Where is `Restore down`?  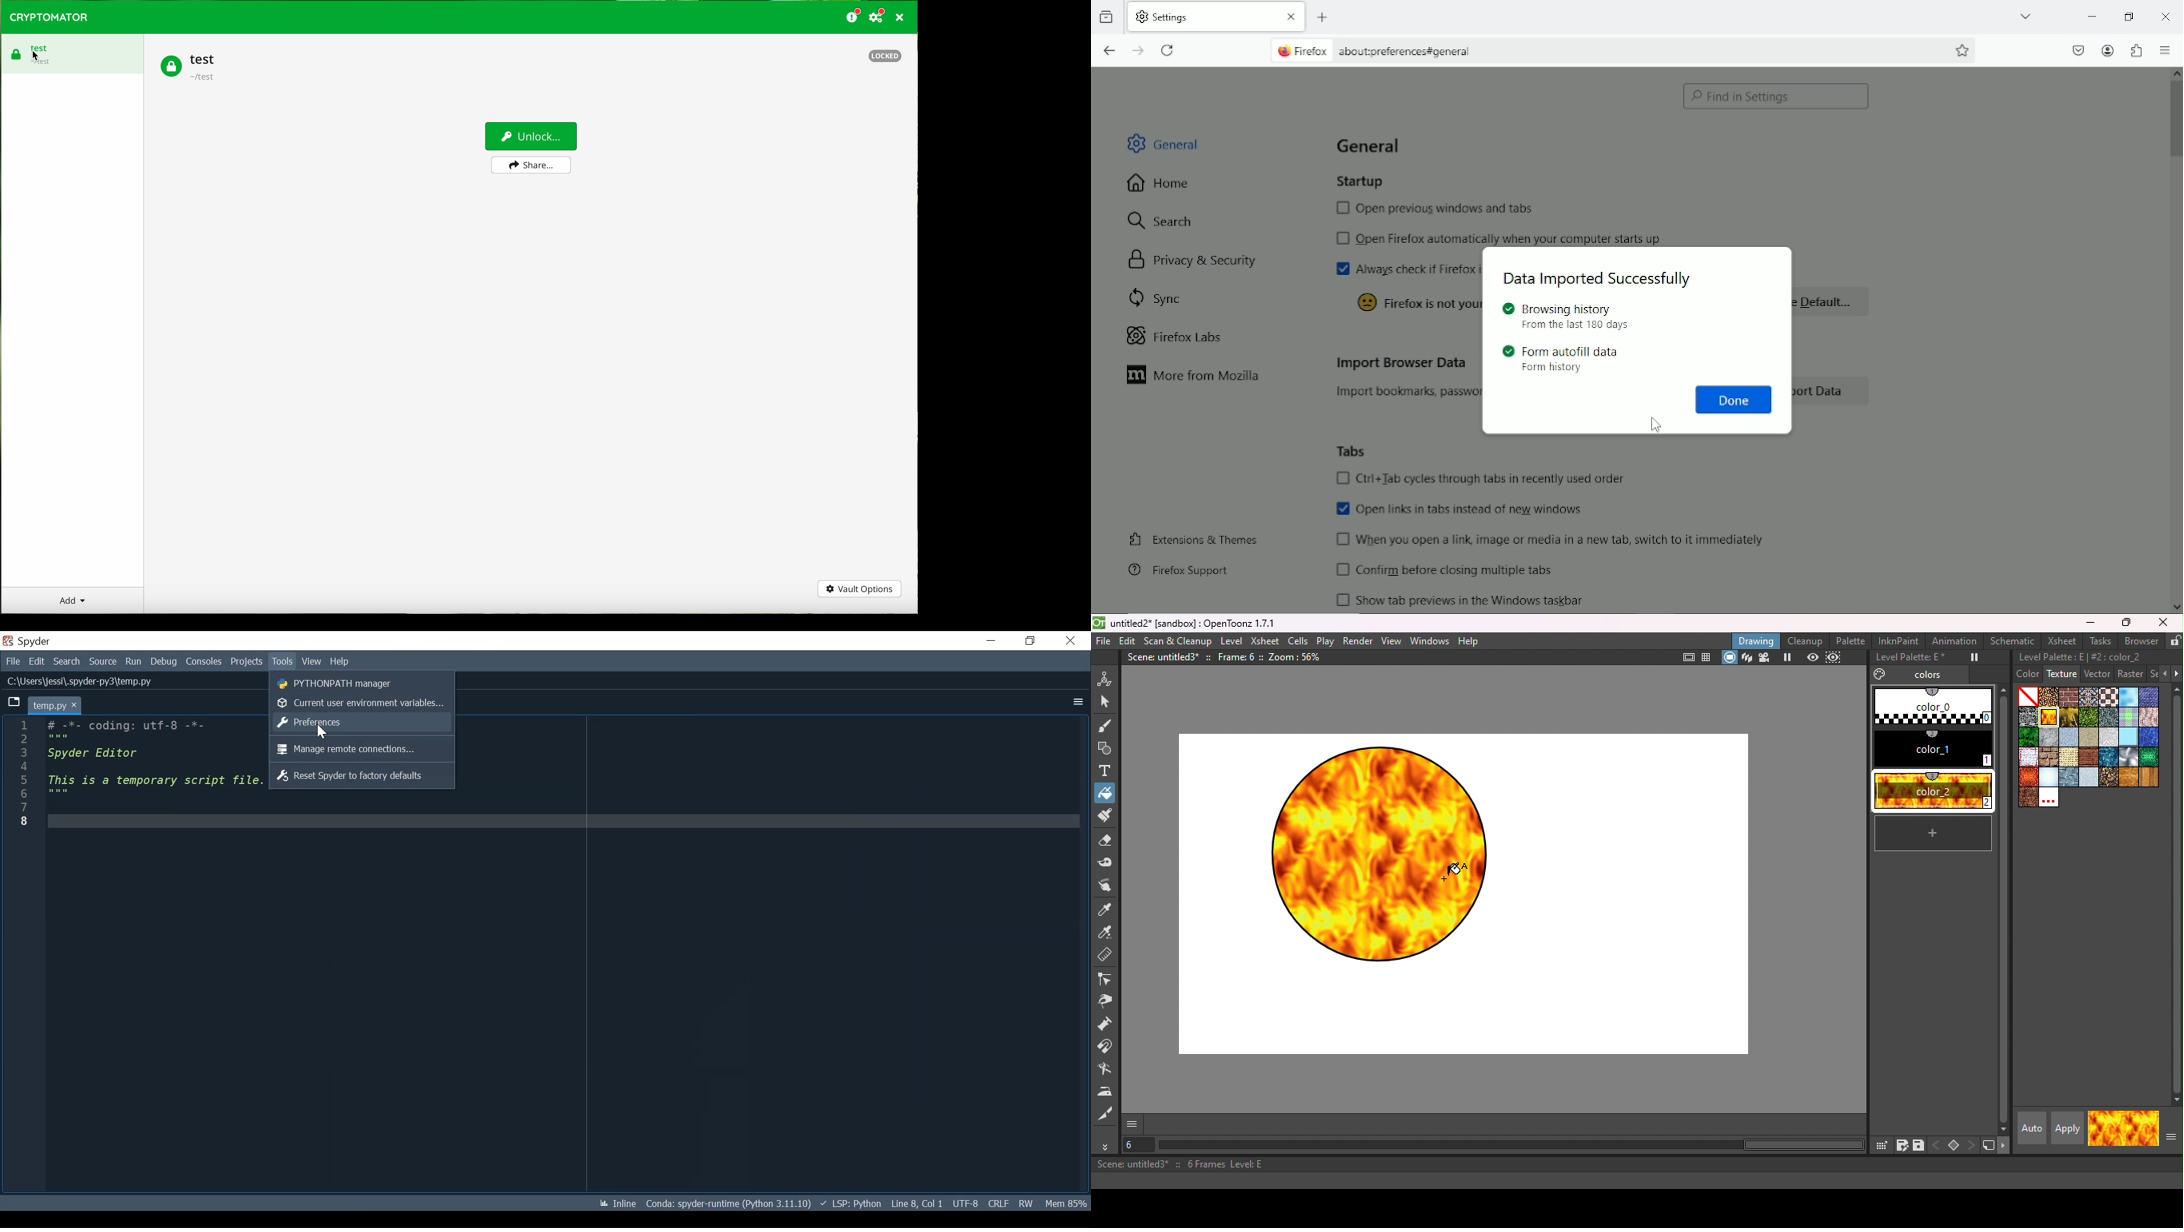
Restore down is located at coordinates (2129, 18).